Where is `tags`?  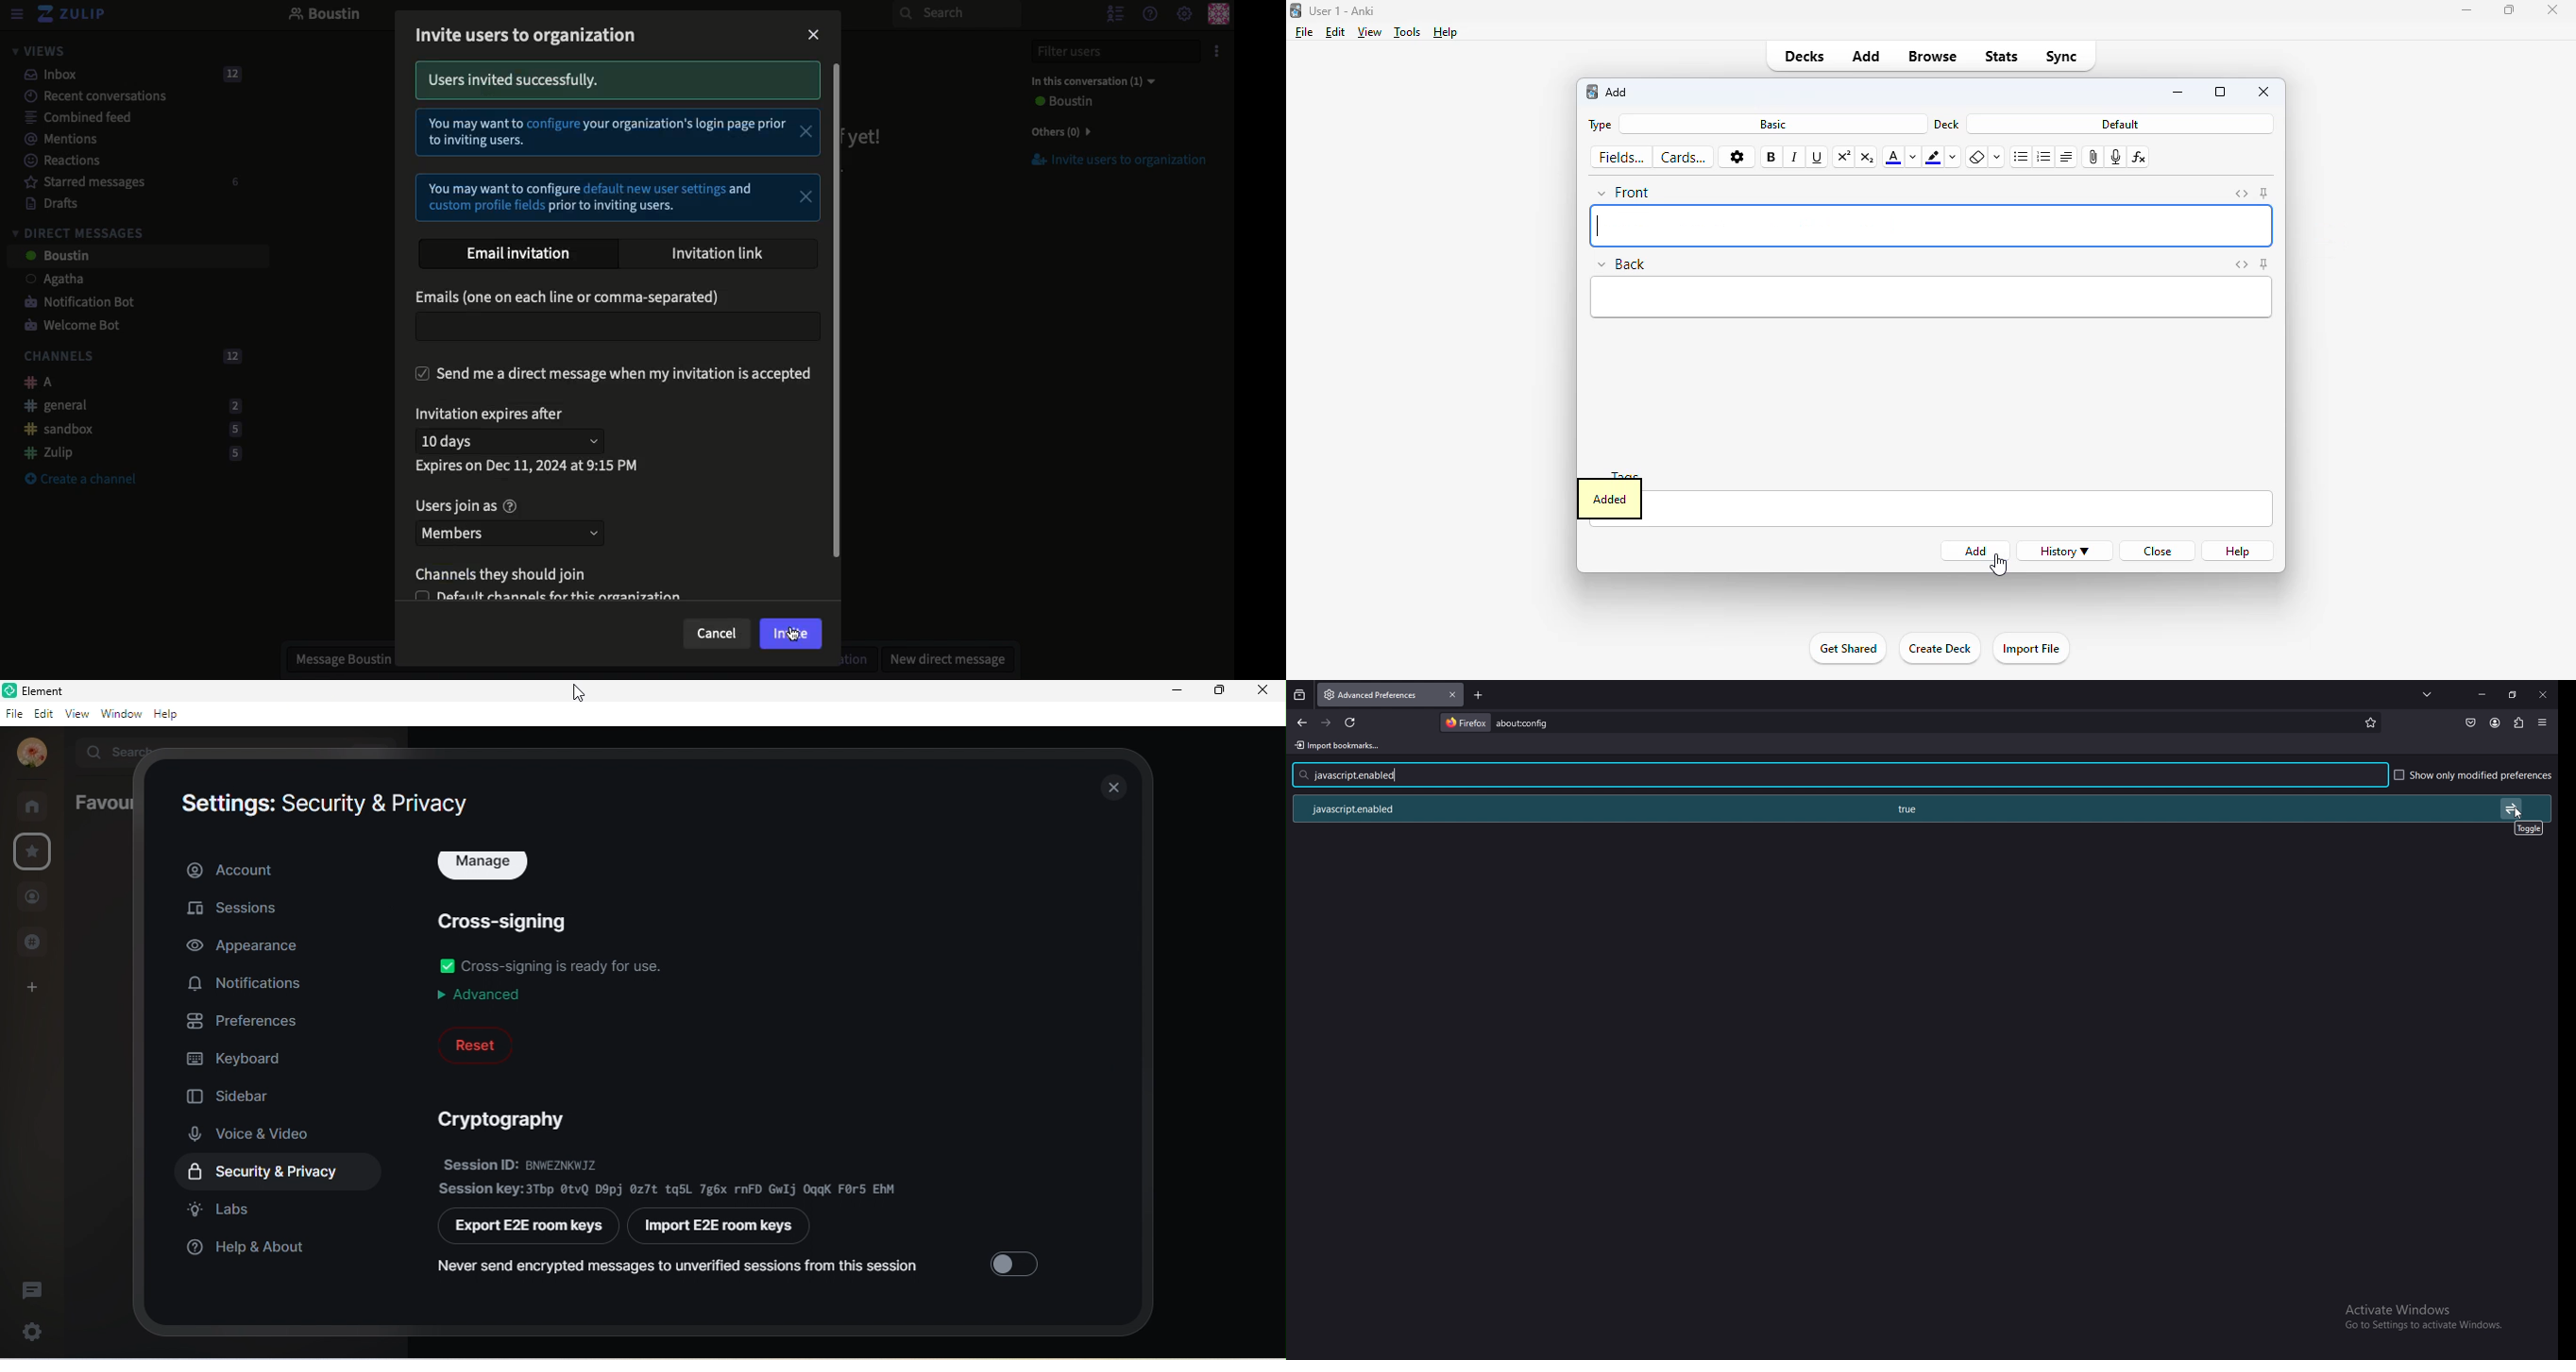
tags is located at coordinates (1636, 472).